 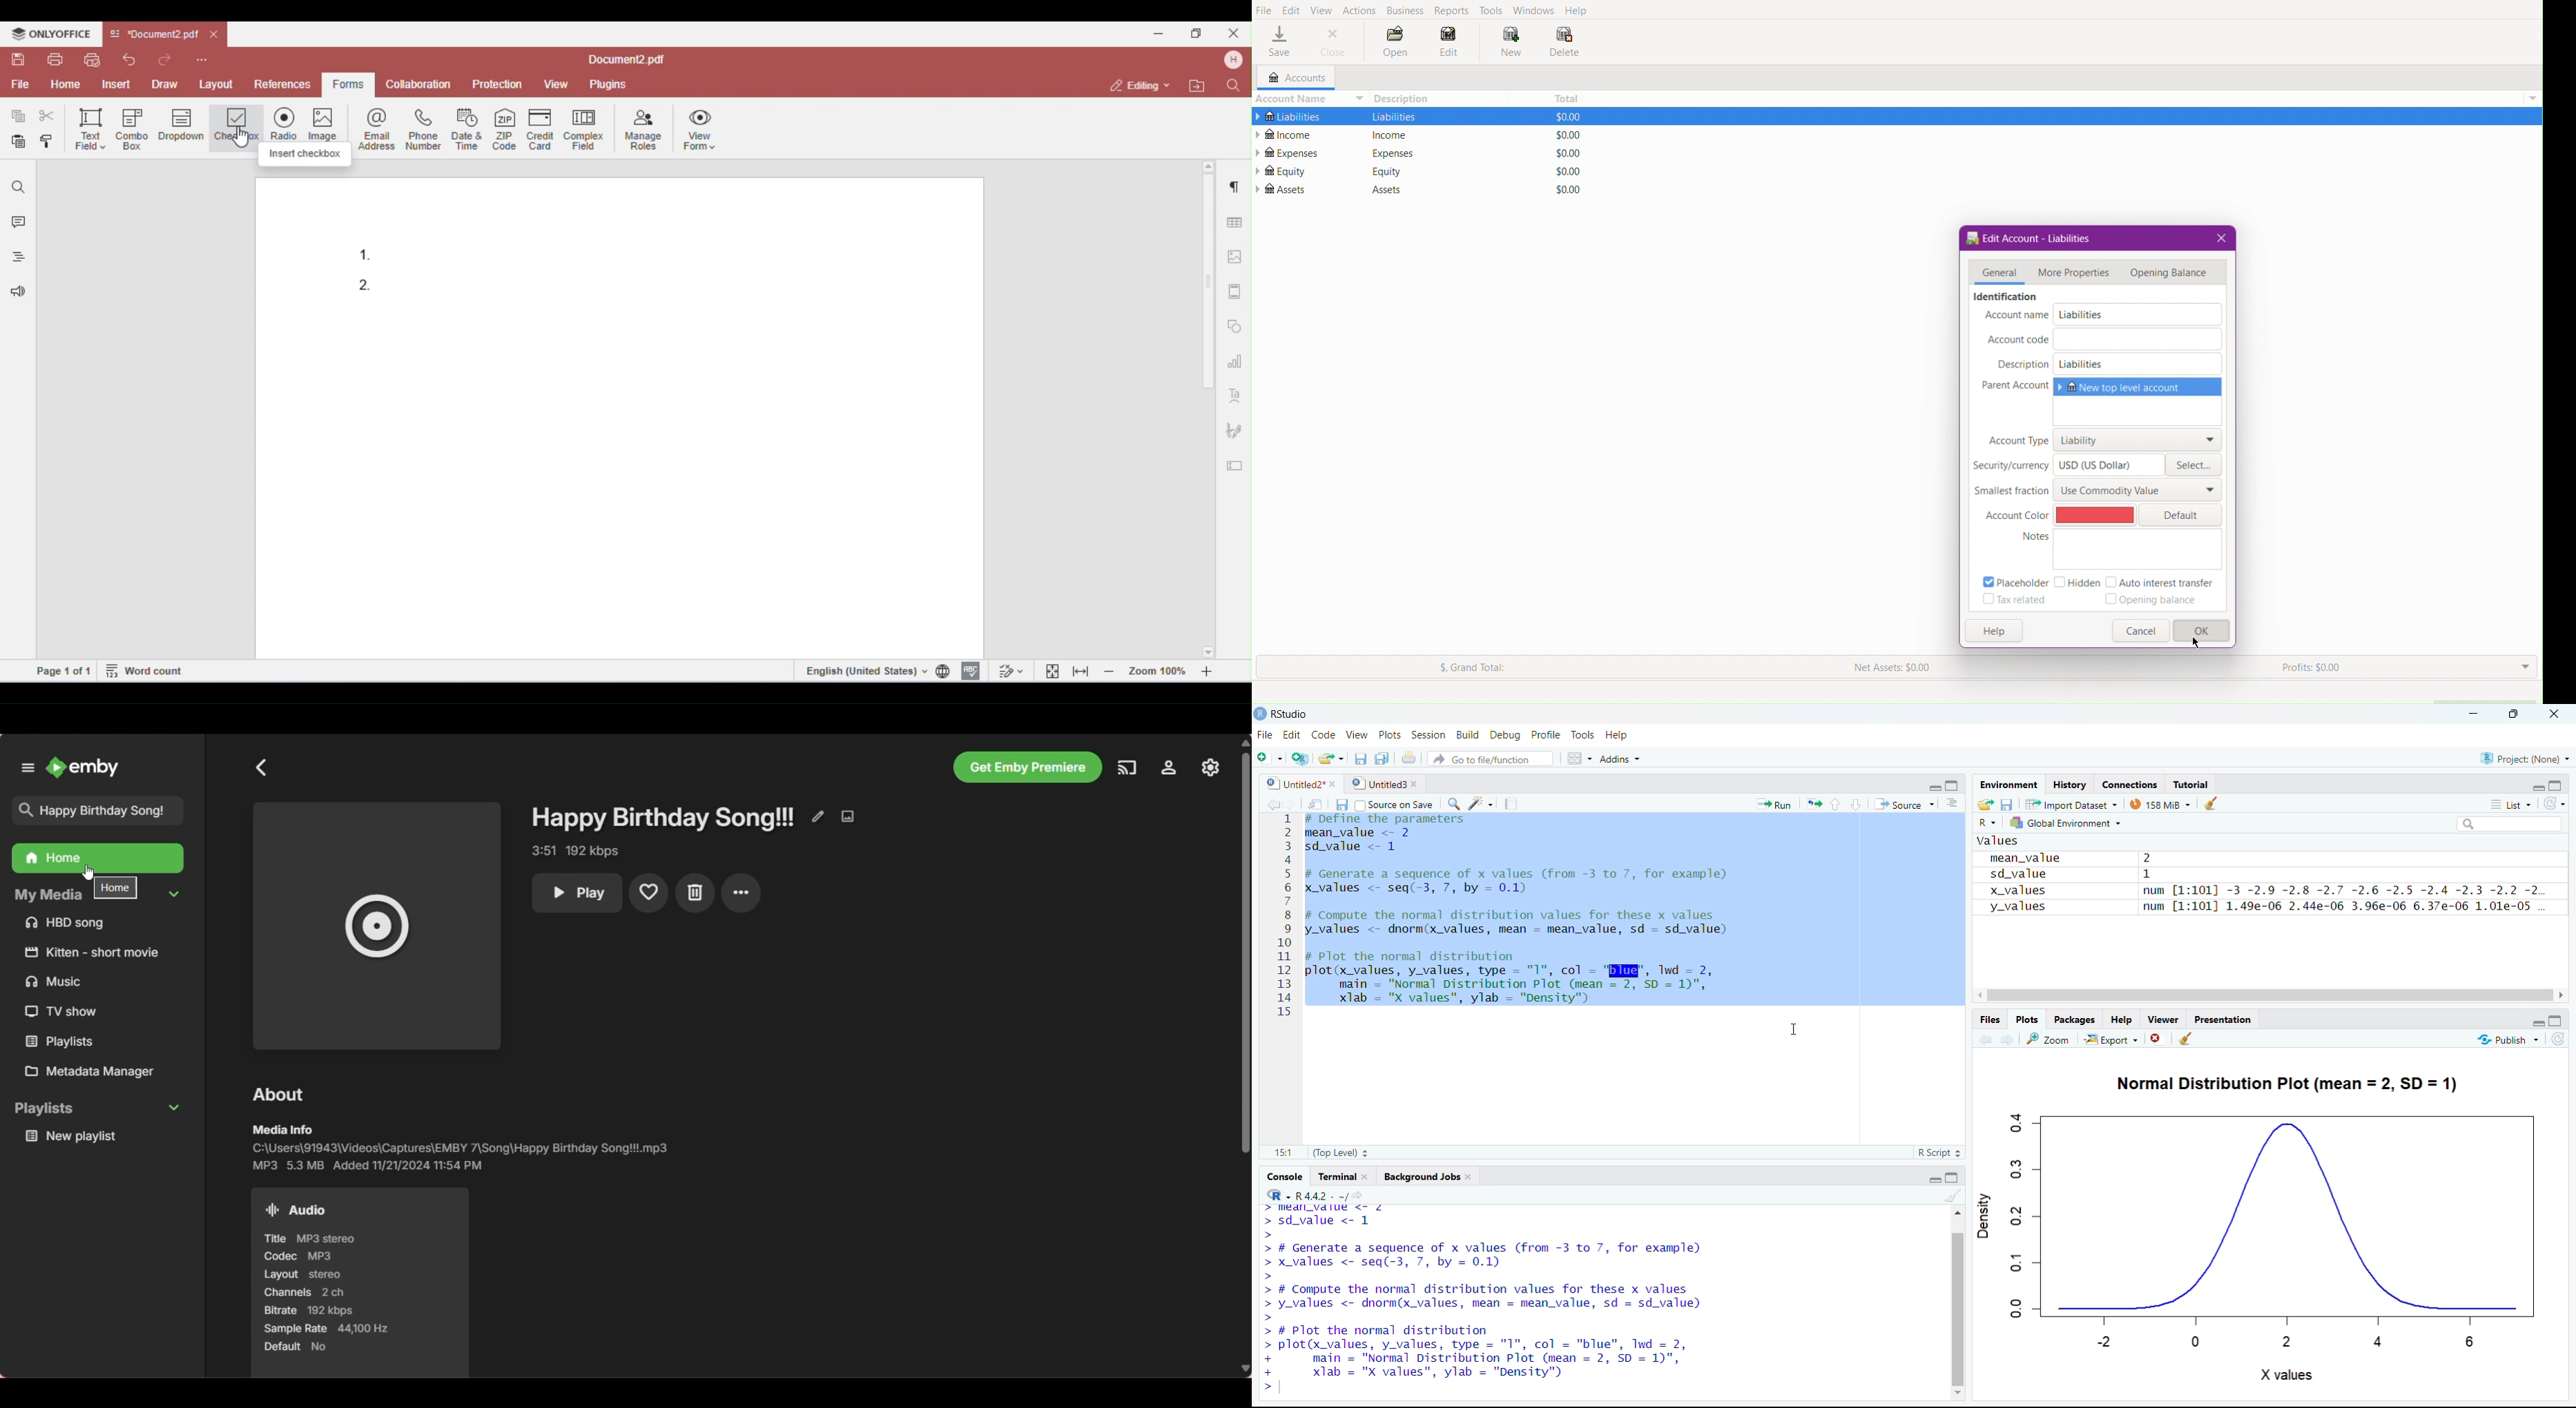 What do you see at coordinates (1586, 918) in the screenshot?
I see `1 # Define the parameters

2 mean value <- 2

3 sdvalue <- 1

2

5 # Generate a sequence of x values (from -3 to 7, for example)
6 x values <- seq(-3, 7, by = 0.1)

7 I

8 # Compute the normal distribution values for these x values
9 y values <- dnorm(x_values, mean - mean value, sd - sd_value)
10

11 # Plot the normal distribution

12 plot(x values, y values, type = "1", col - "BIE", Twd - 2,
13 main = "Normal Distribution Plot (mean = 2, SD = 1)",
14 xlab = "X values”, ylab = "Density”)

15 |` at bounding box center [1586, 918].